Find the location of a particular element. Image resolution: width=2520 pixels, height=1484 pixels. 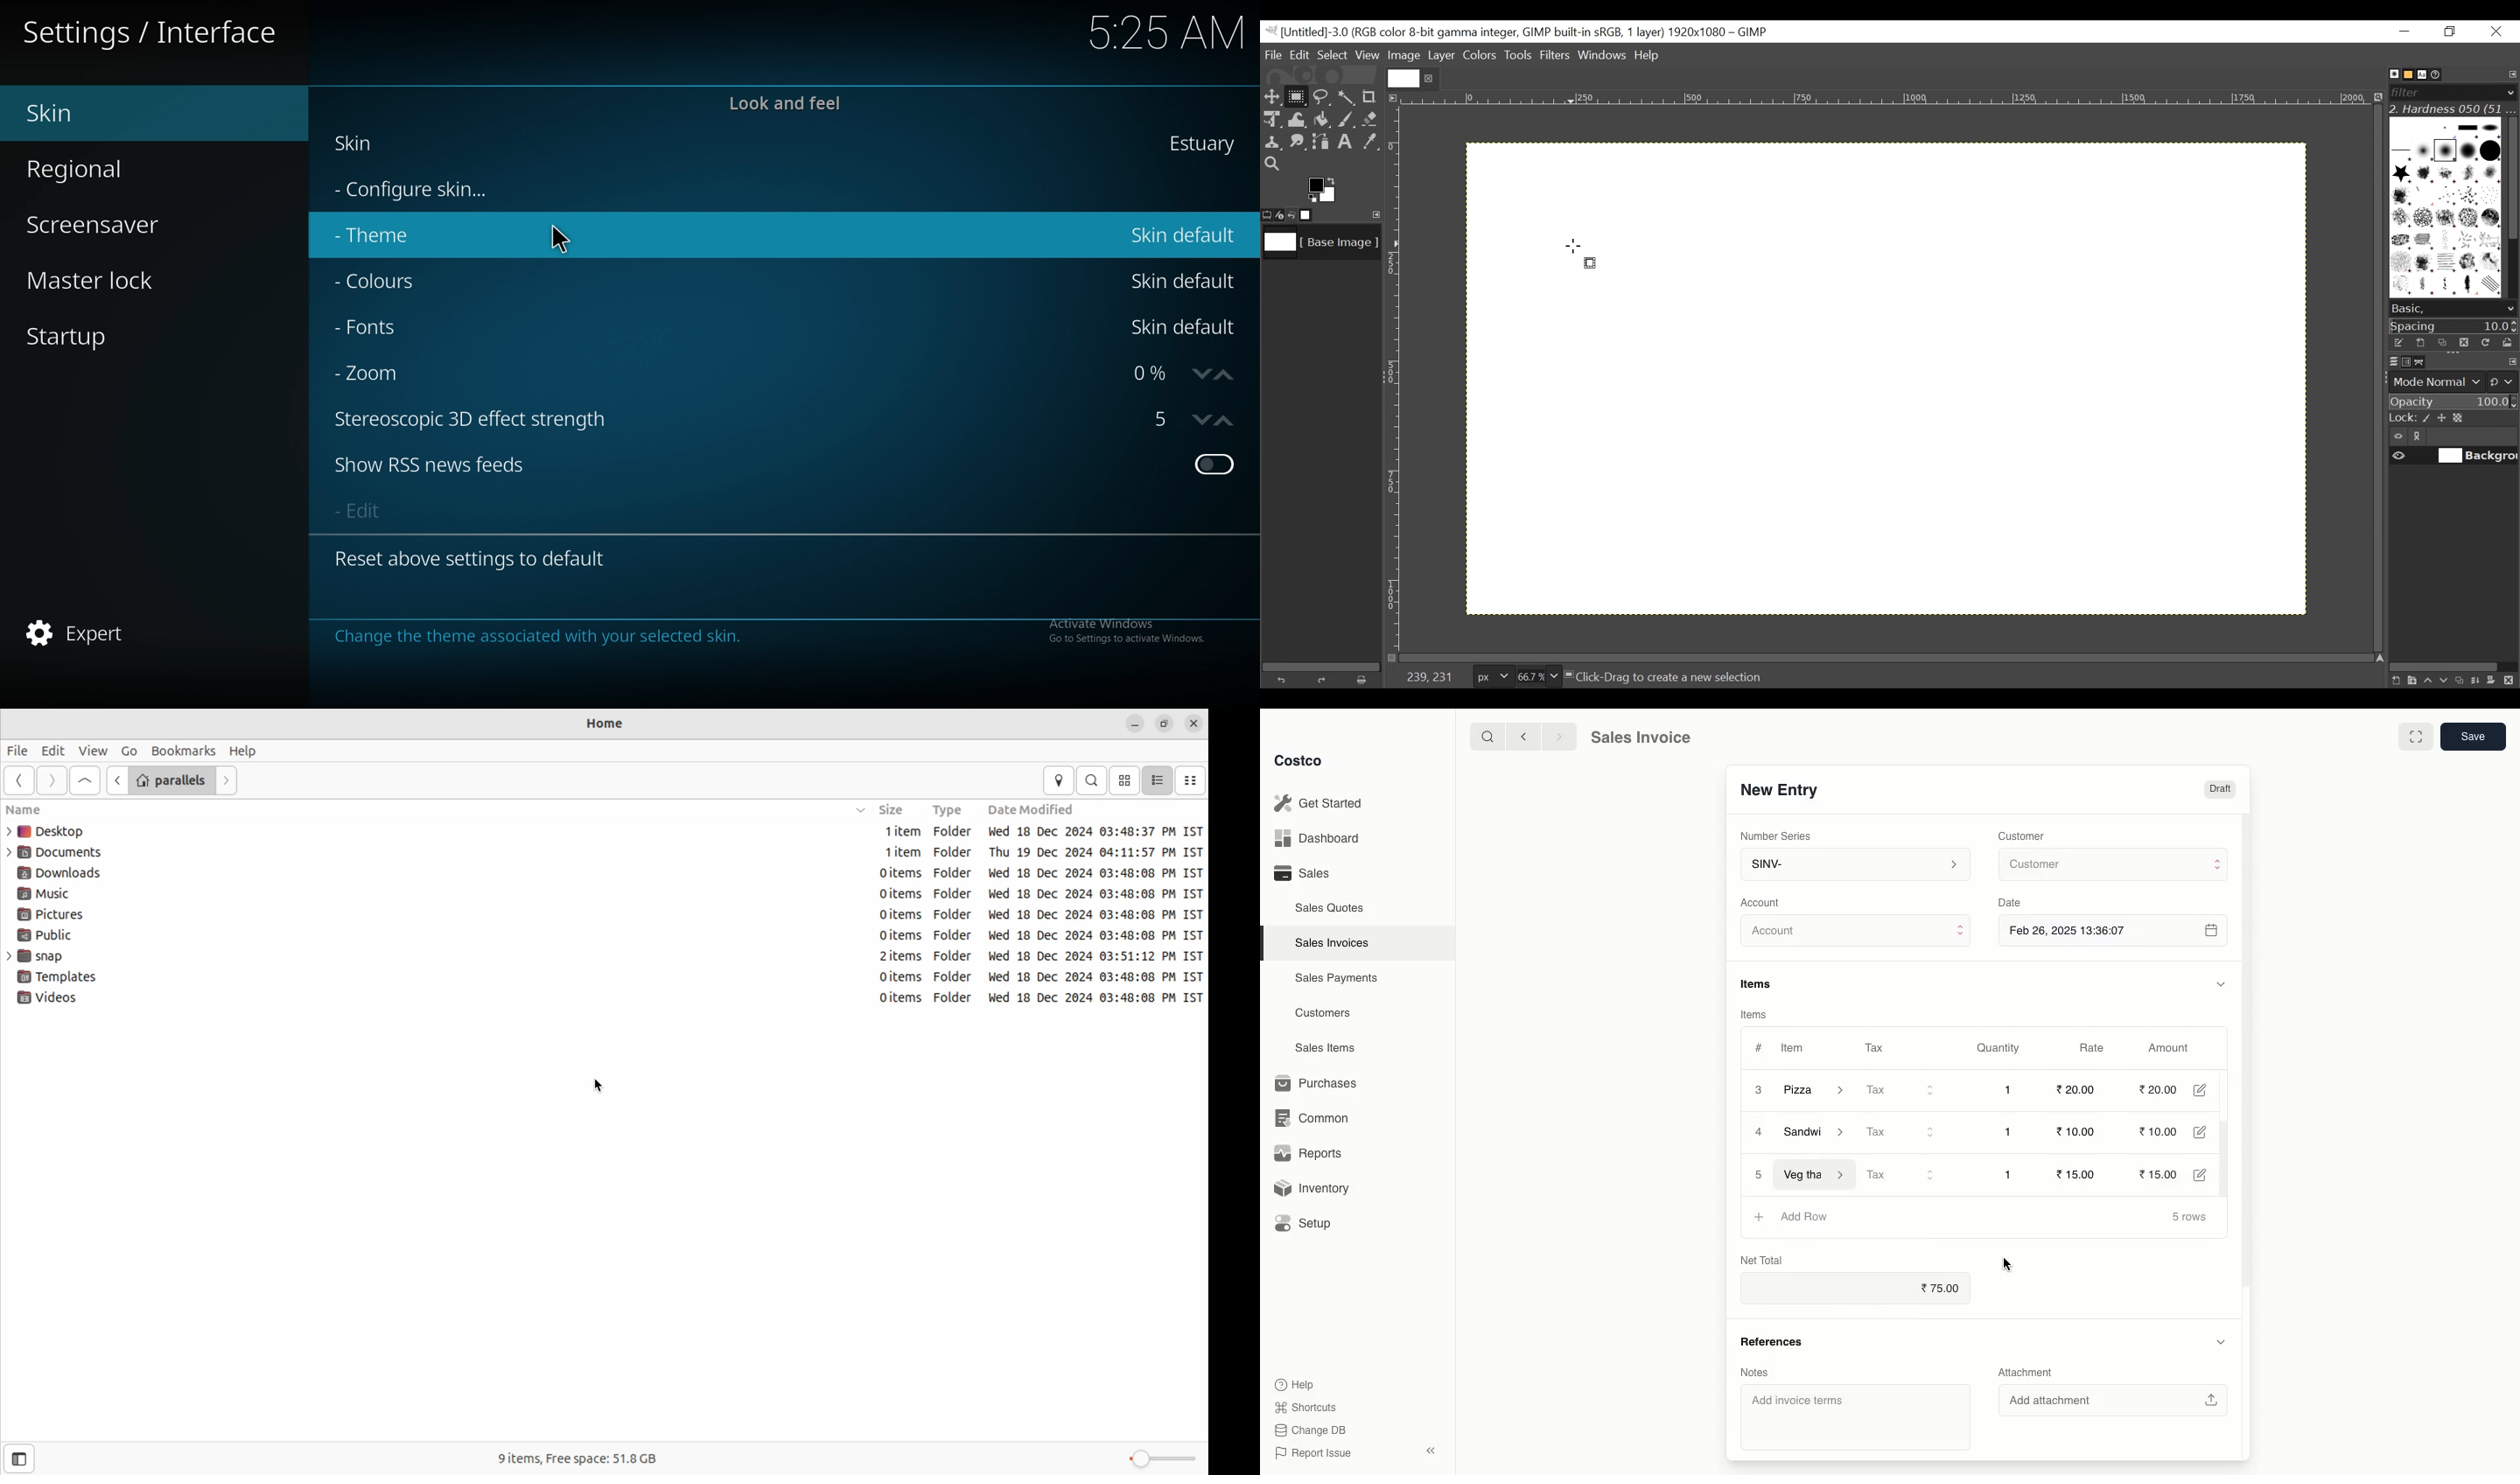

skin default is located at coordinates (1185, 327).